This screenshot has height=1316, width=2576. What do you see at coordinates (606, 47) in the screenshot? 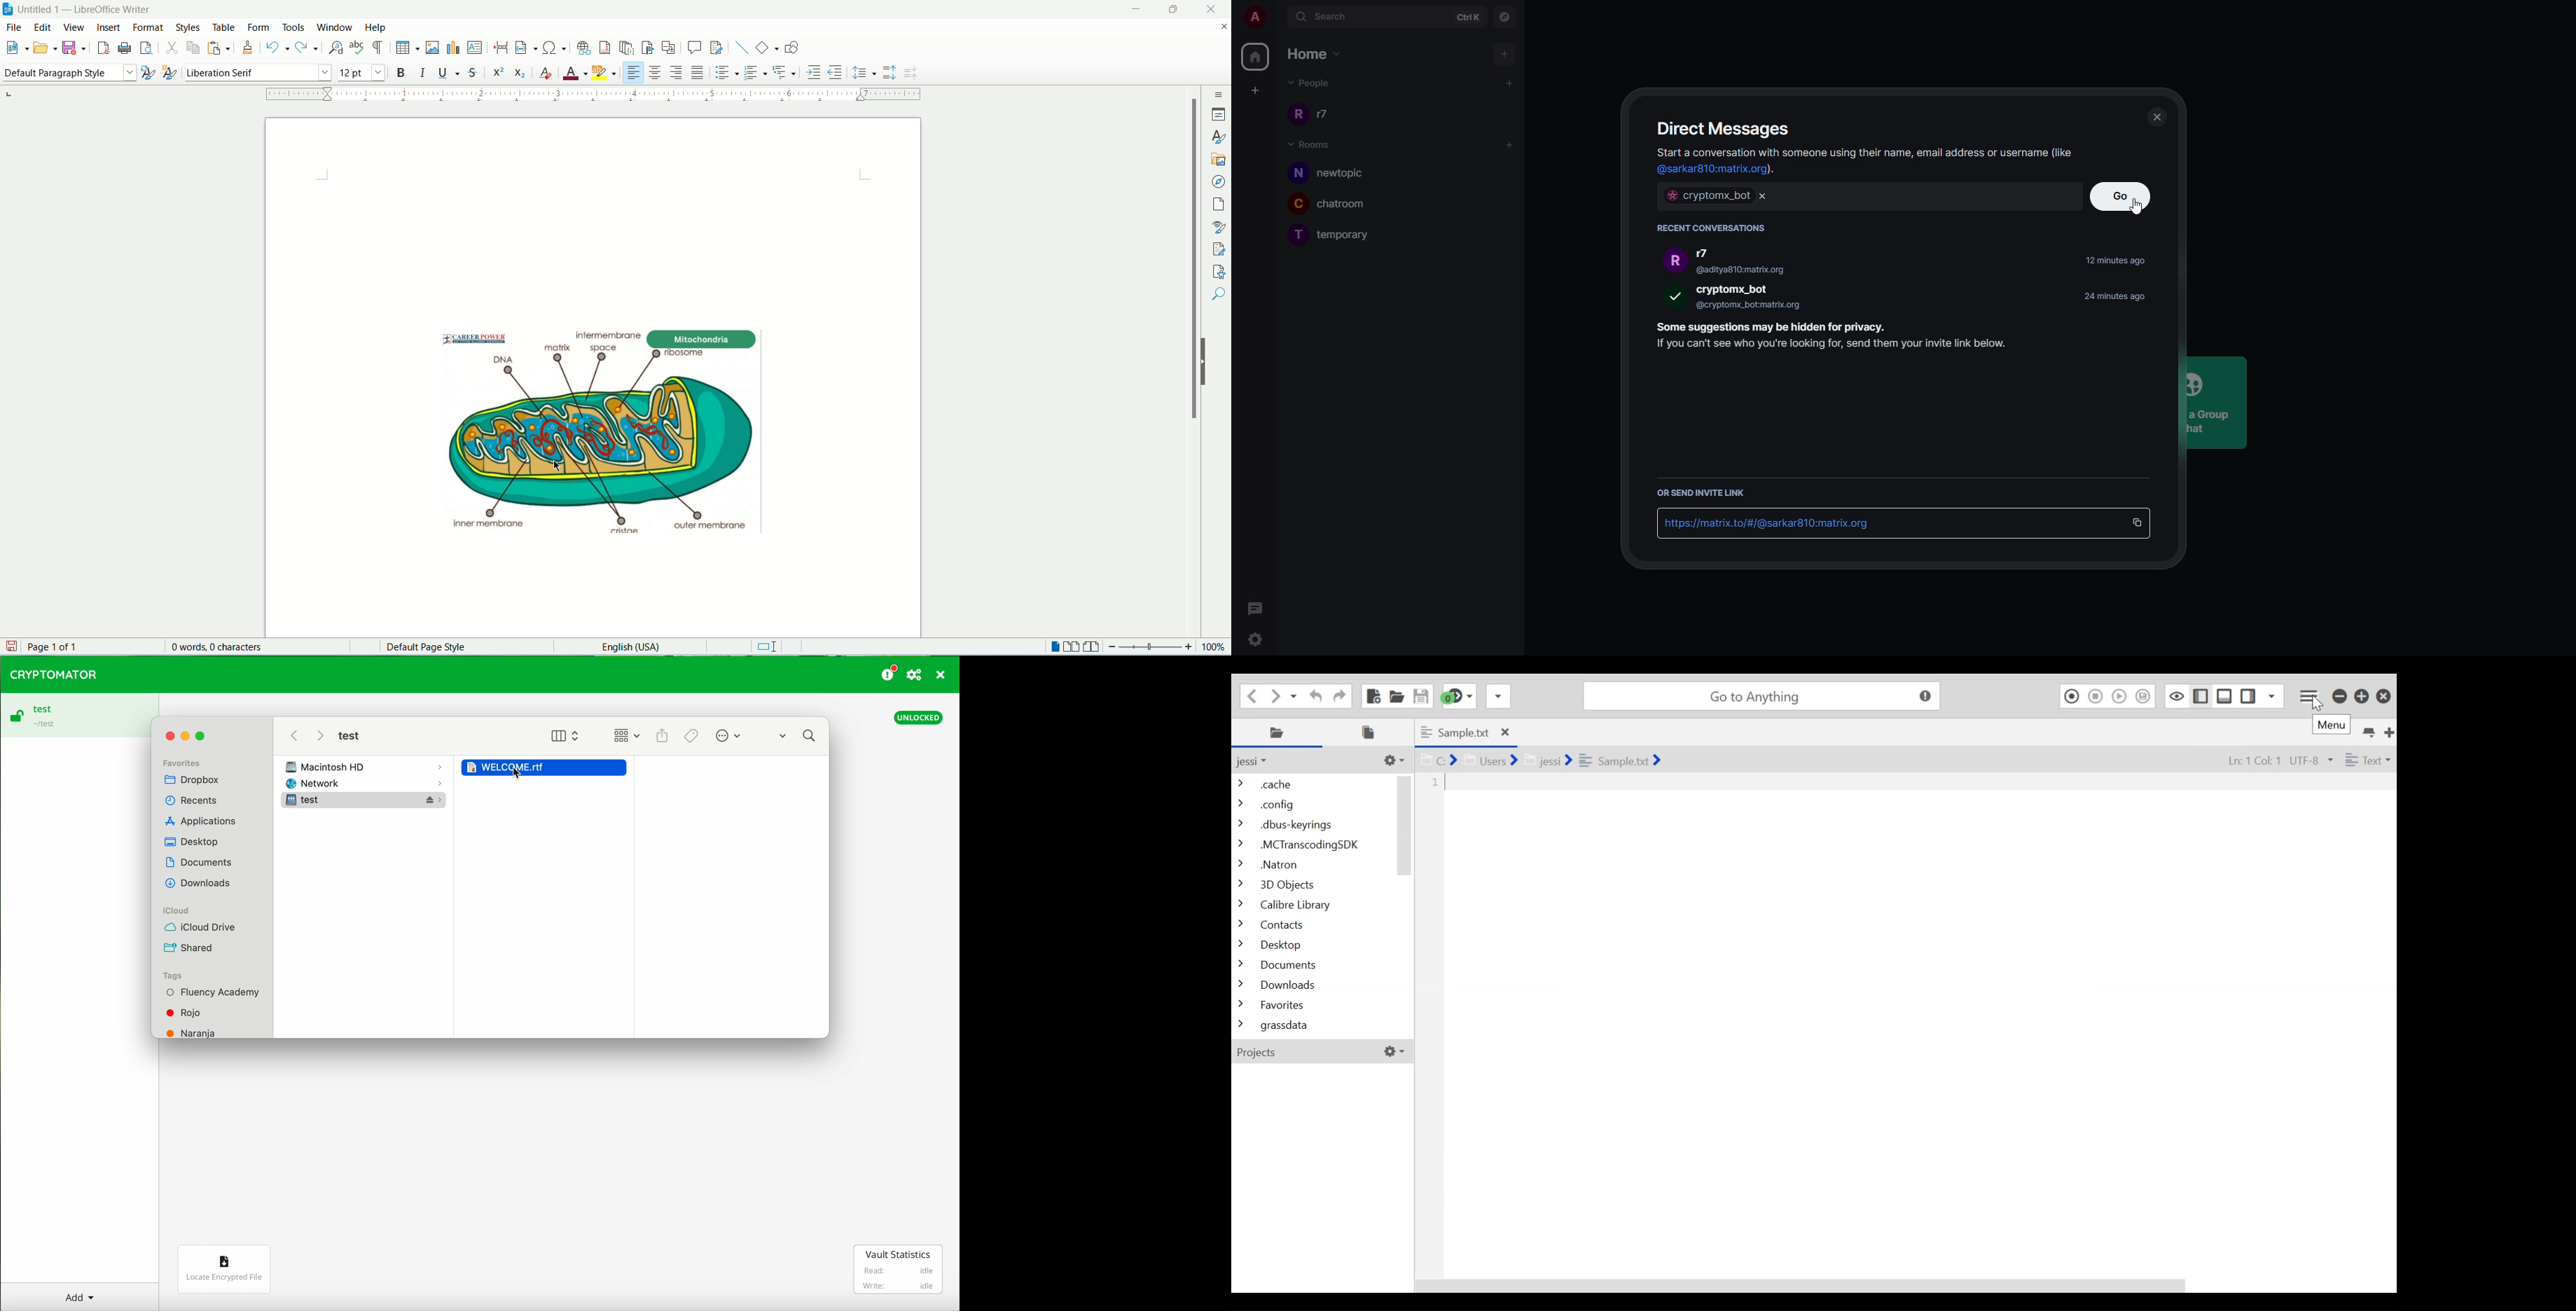
I see `insert footnote` at bounding box center [606, 47].